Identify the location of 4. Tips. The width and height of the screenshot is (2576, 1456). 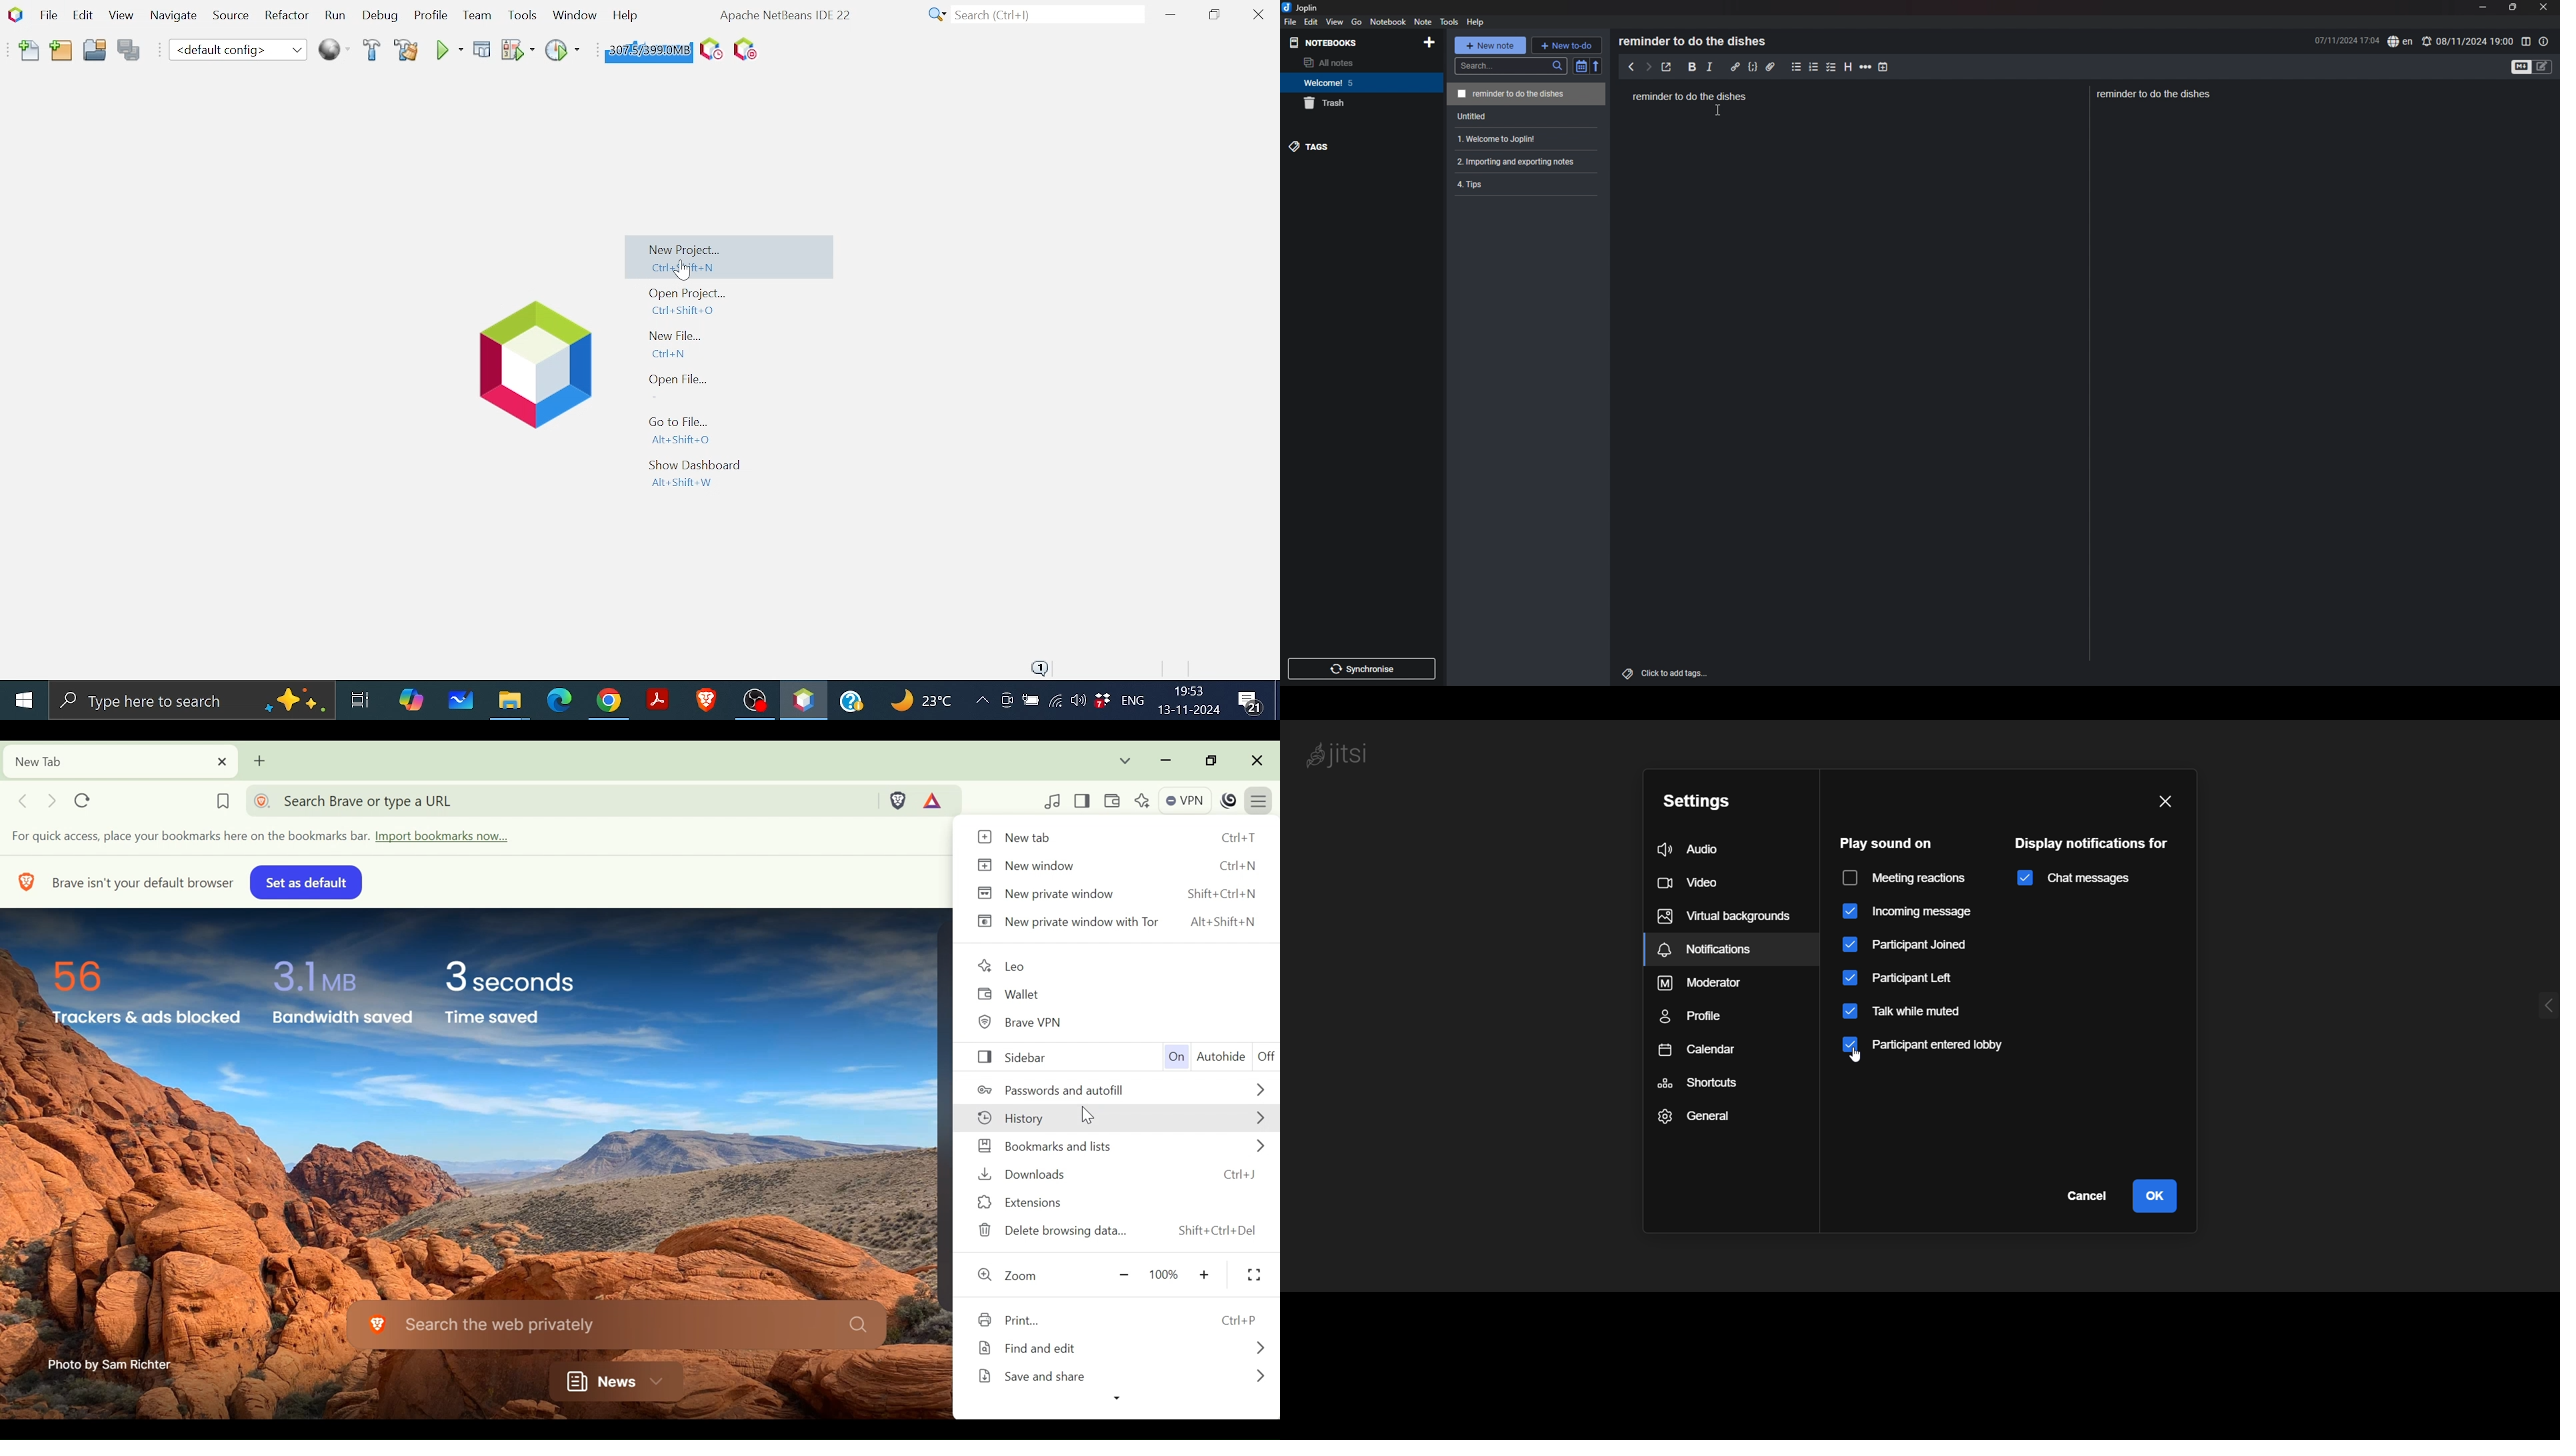
(1512, 186).